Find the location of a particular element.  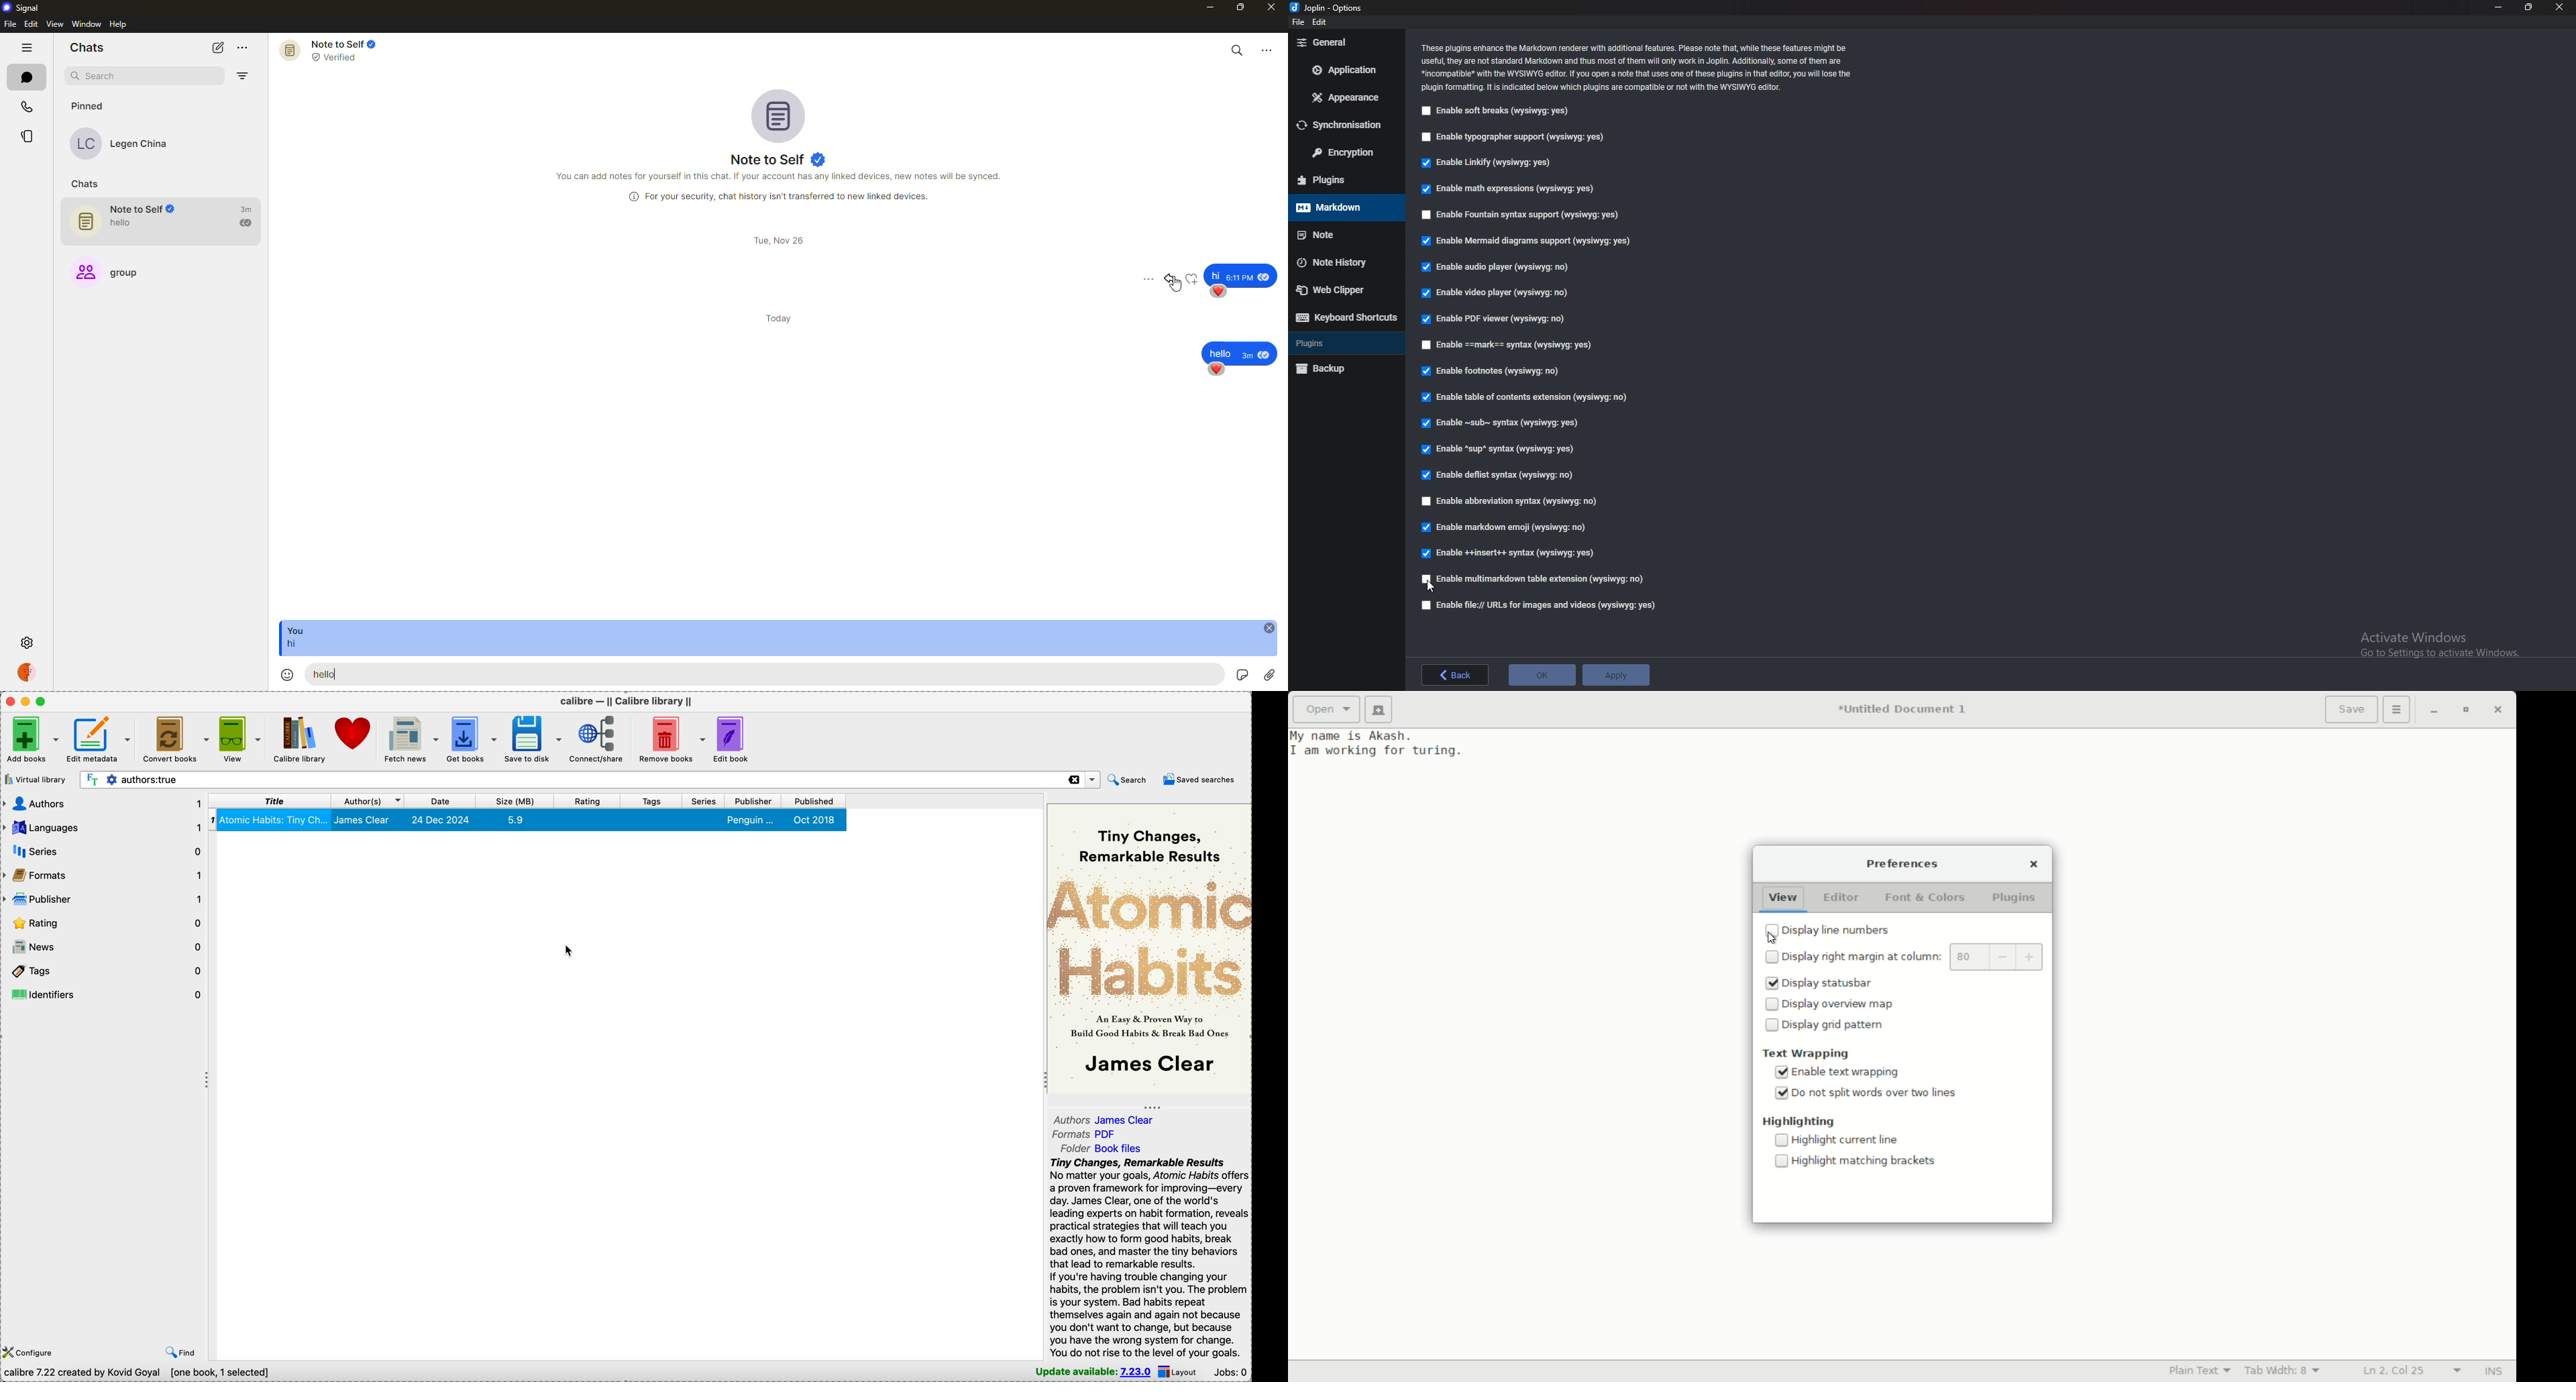

message is located at coordinates (1241, 353).